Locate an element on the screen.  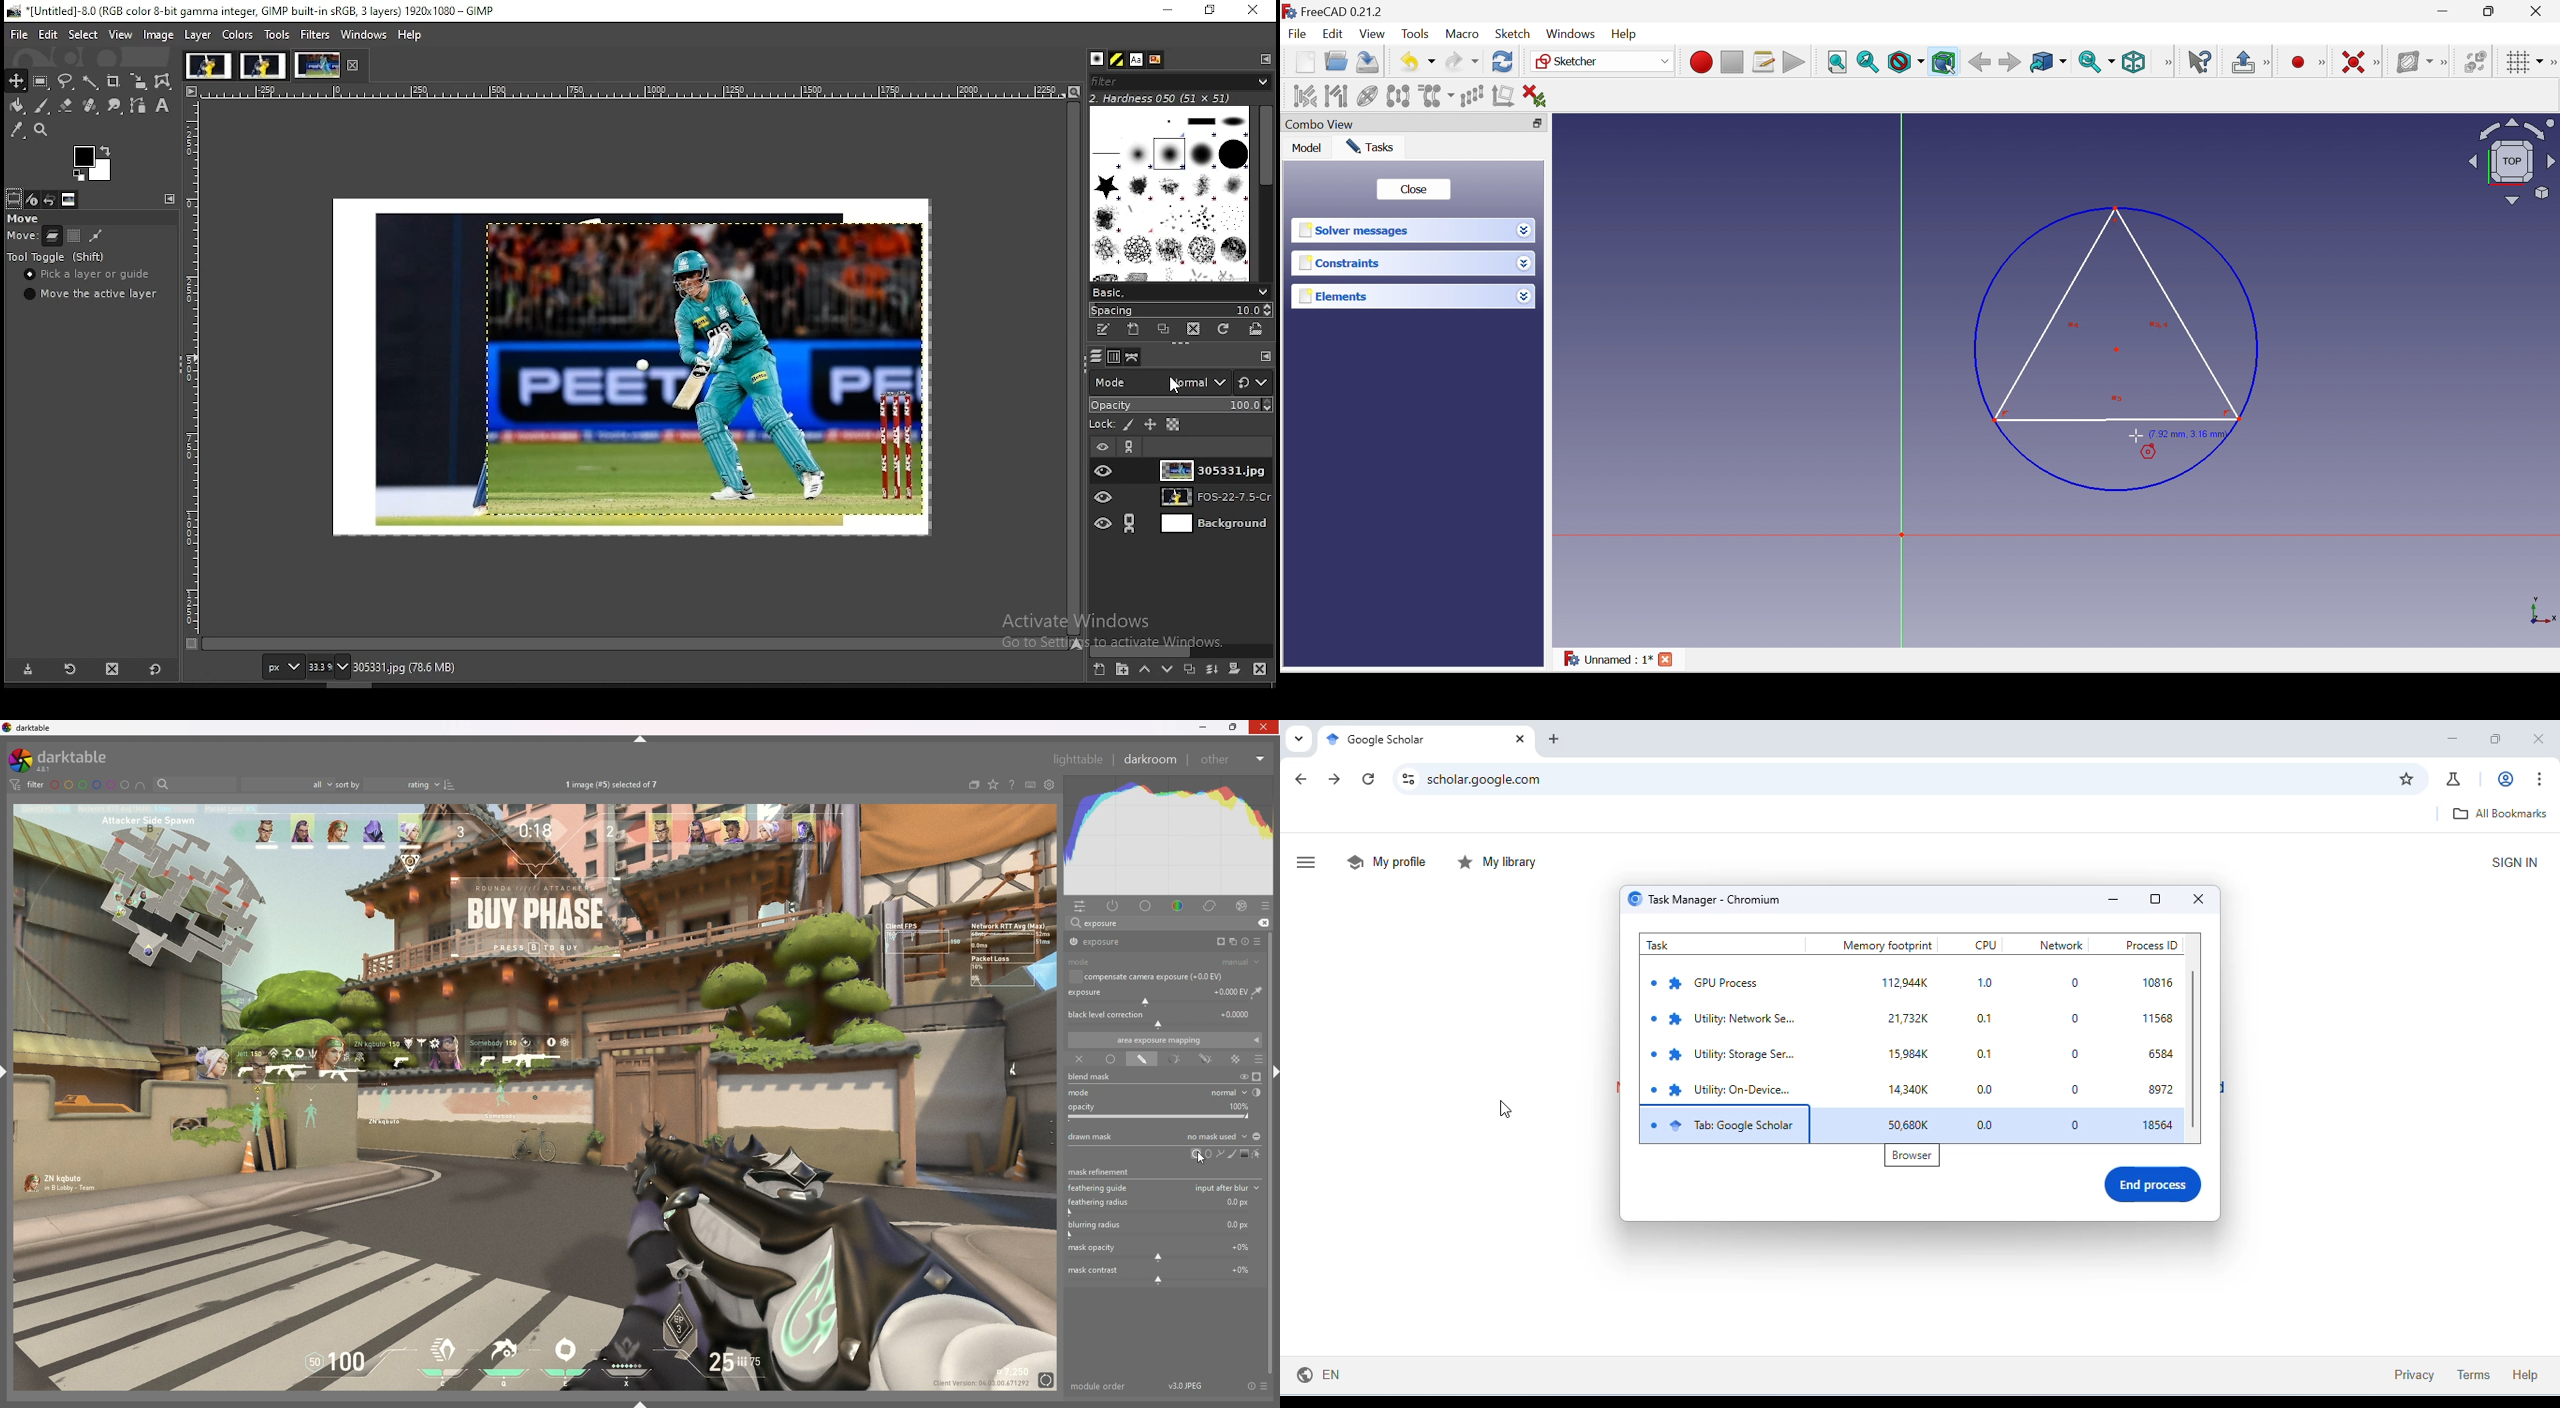
Unnamed : 1* is located at coordinates (1609, 658).